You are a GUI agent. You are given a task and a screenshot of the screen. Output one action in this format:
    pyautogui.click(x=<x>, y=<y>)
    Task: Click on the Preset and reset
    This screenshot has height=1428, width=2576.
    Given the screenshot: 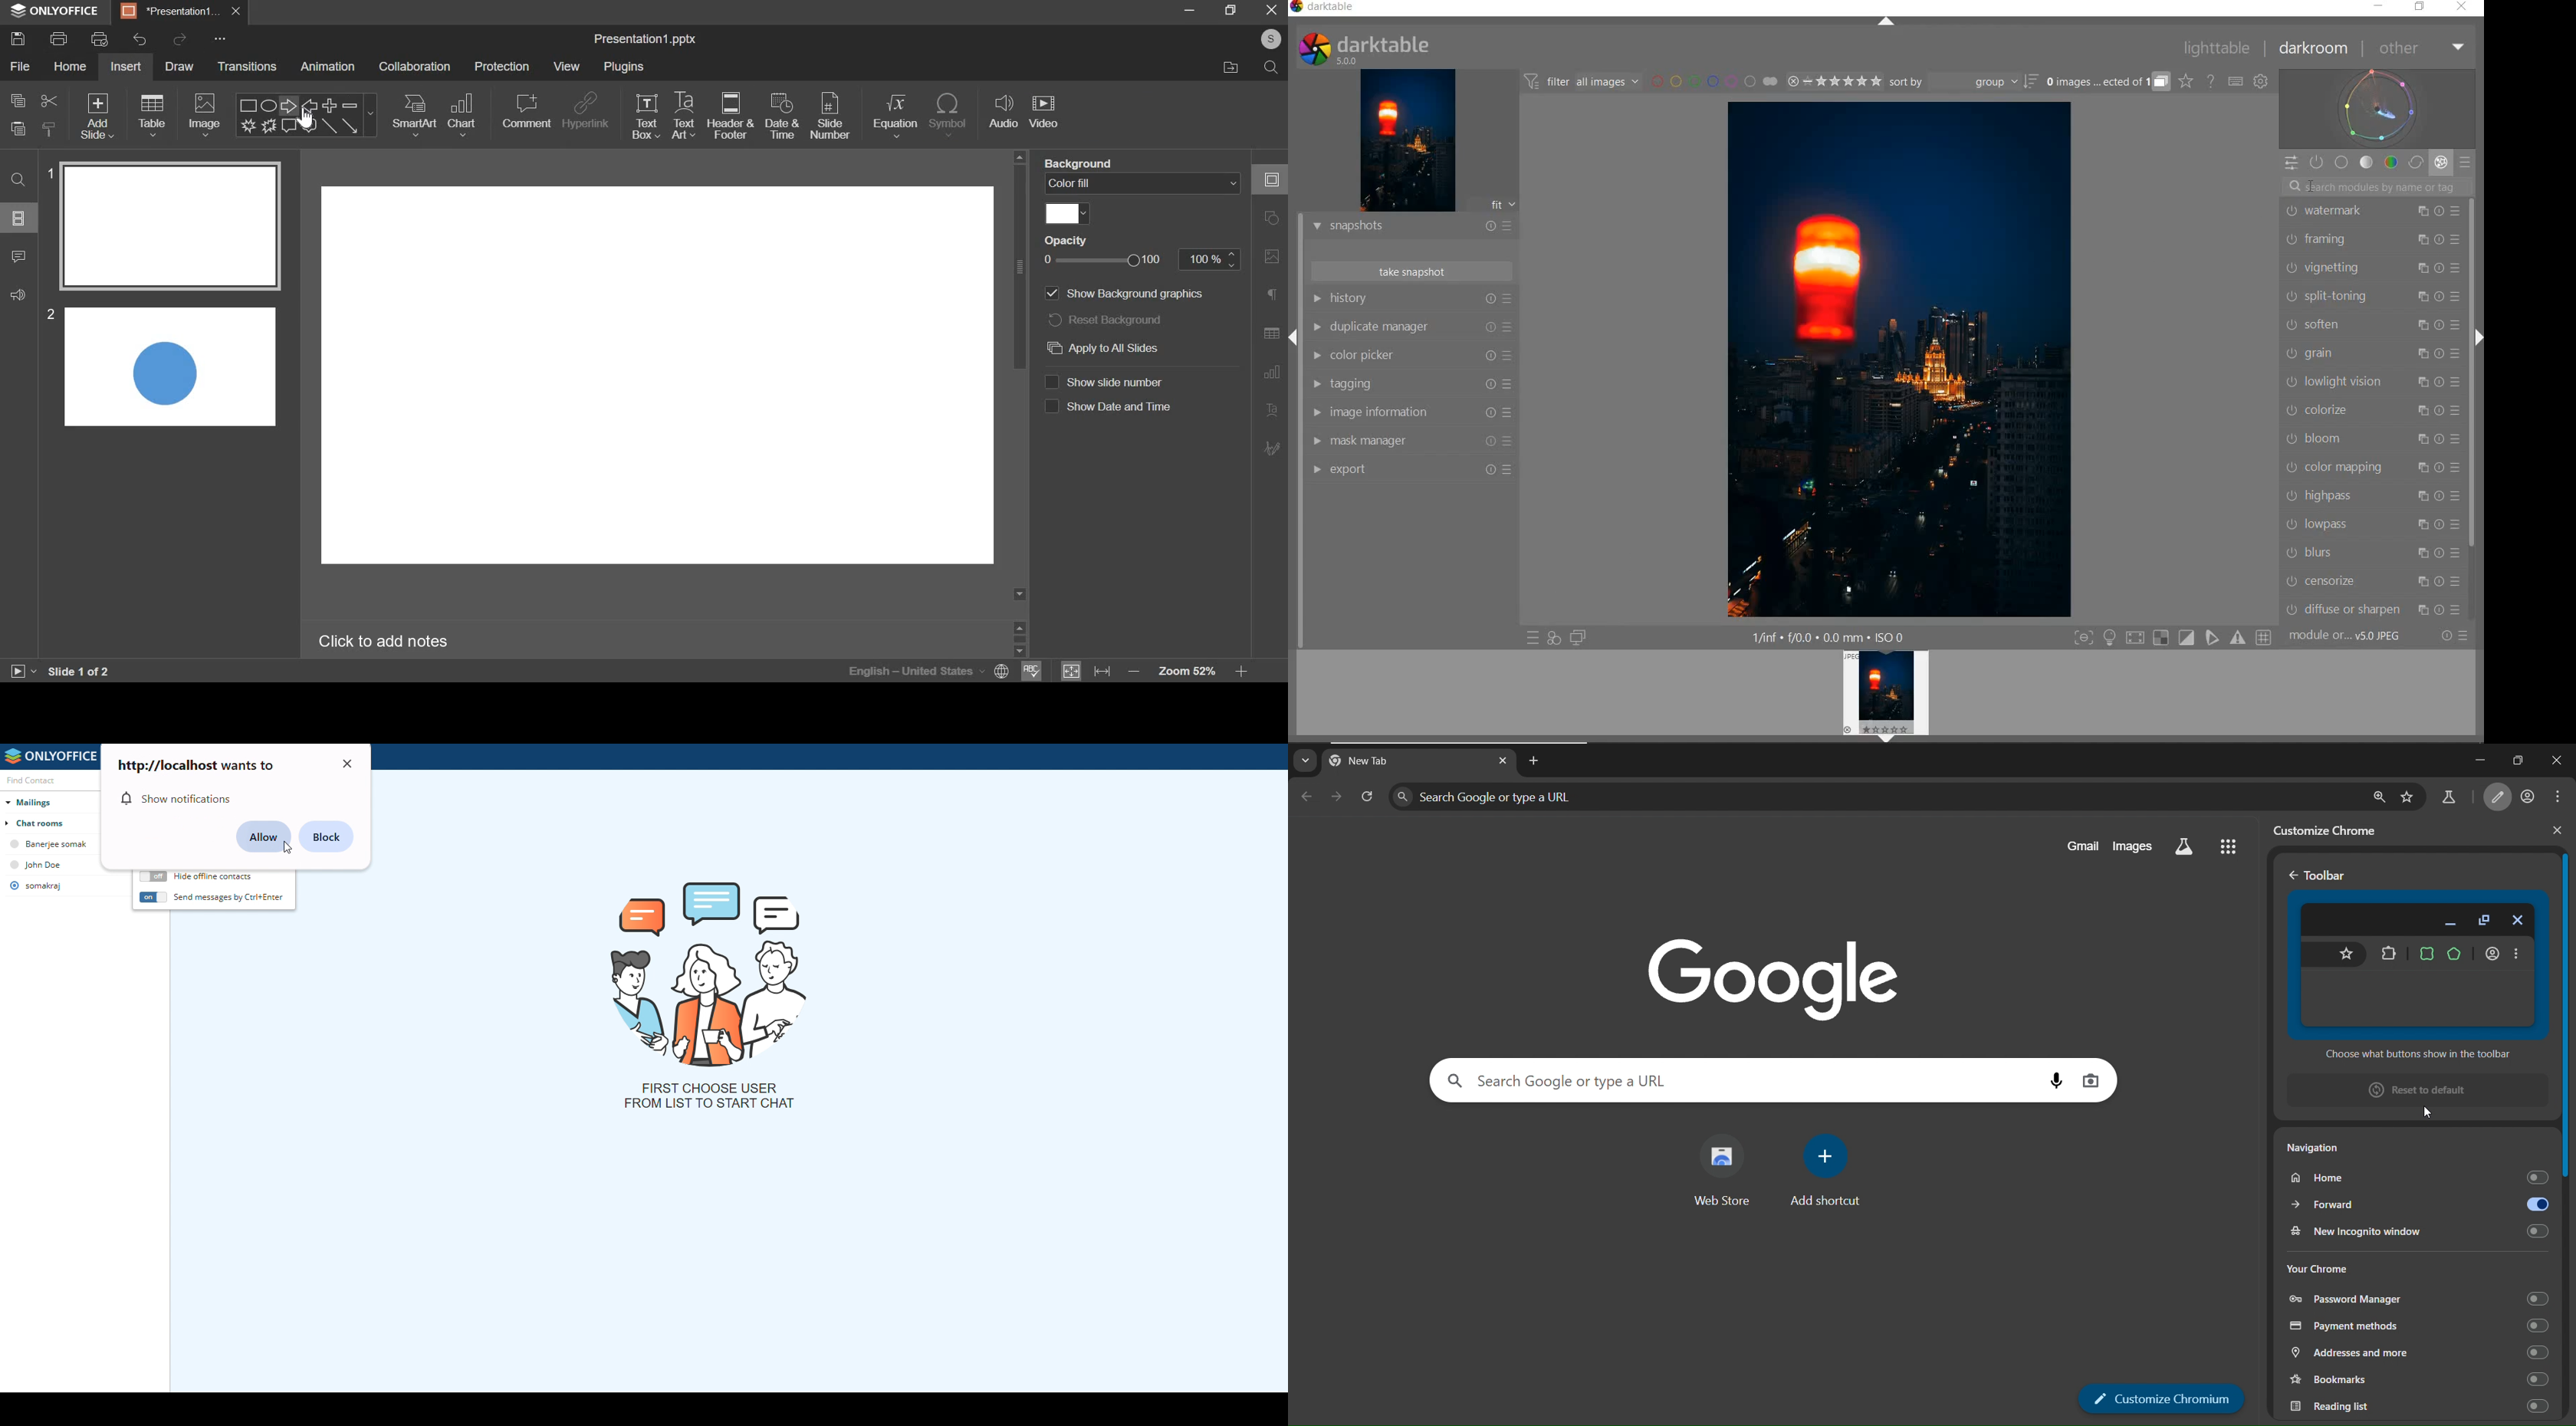 What is the action you would take?
    pyautogui.click(x=2458, y=469)
    